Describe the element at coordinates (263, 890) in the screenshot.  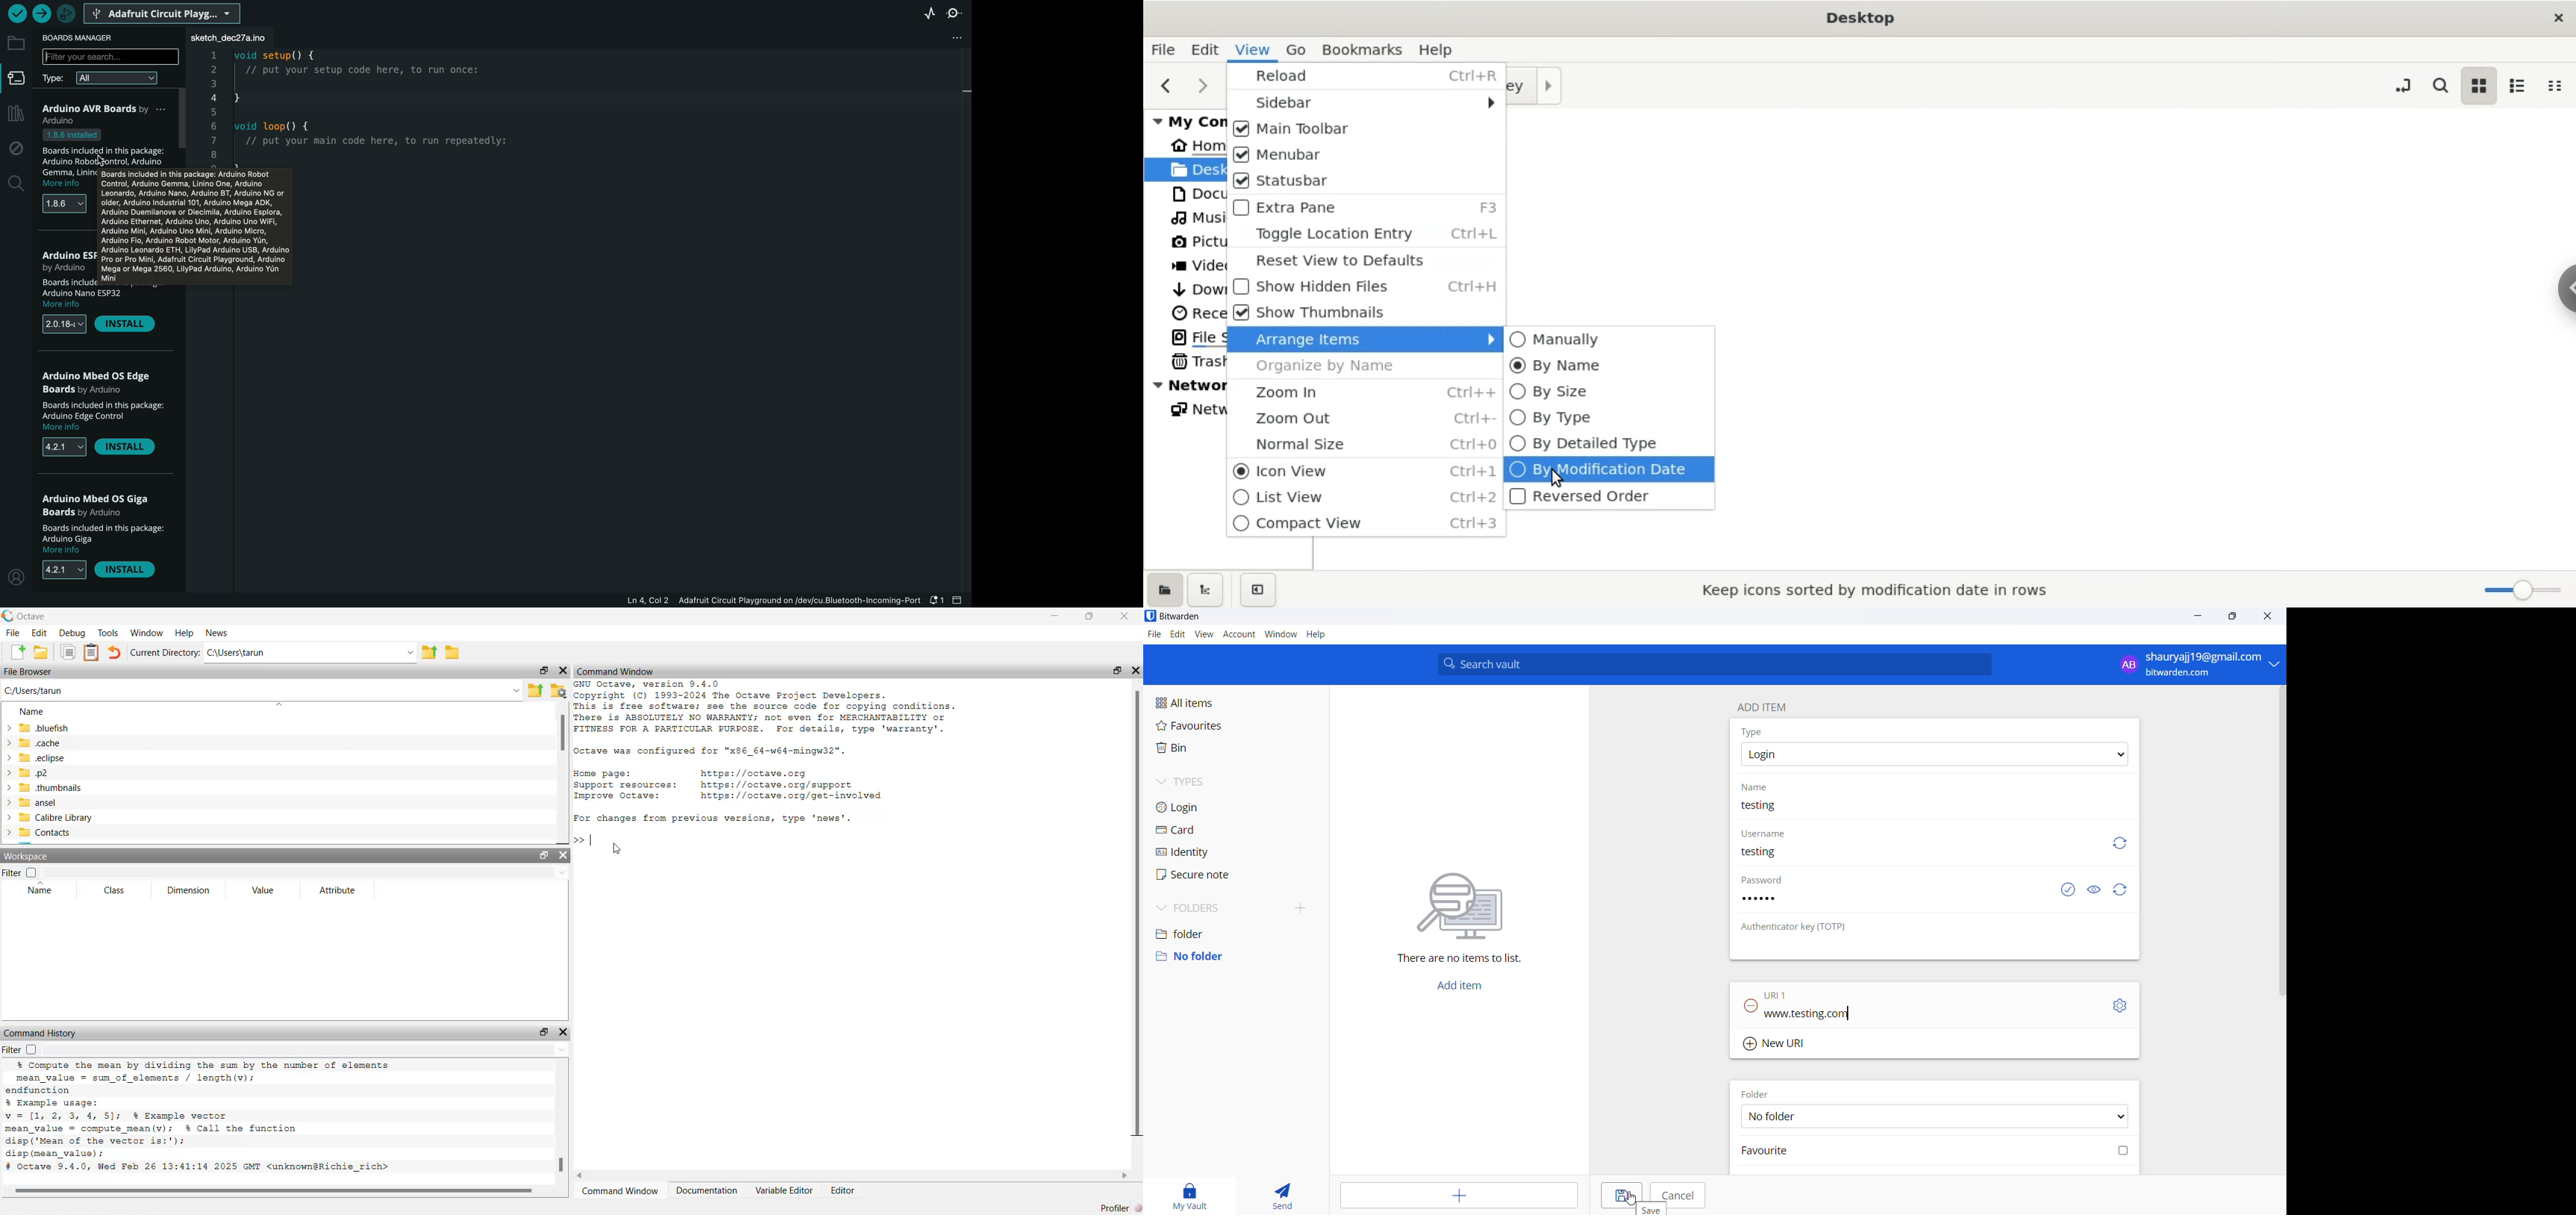
I see `Value` at that location.